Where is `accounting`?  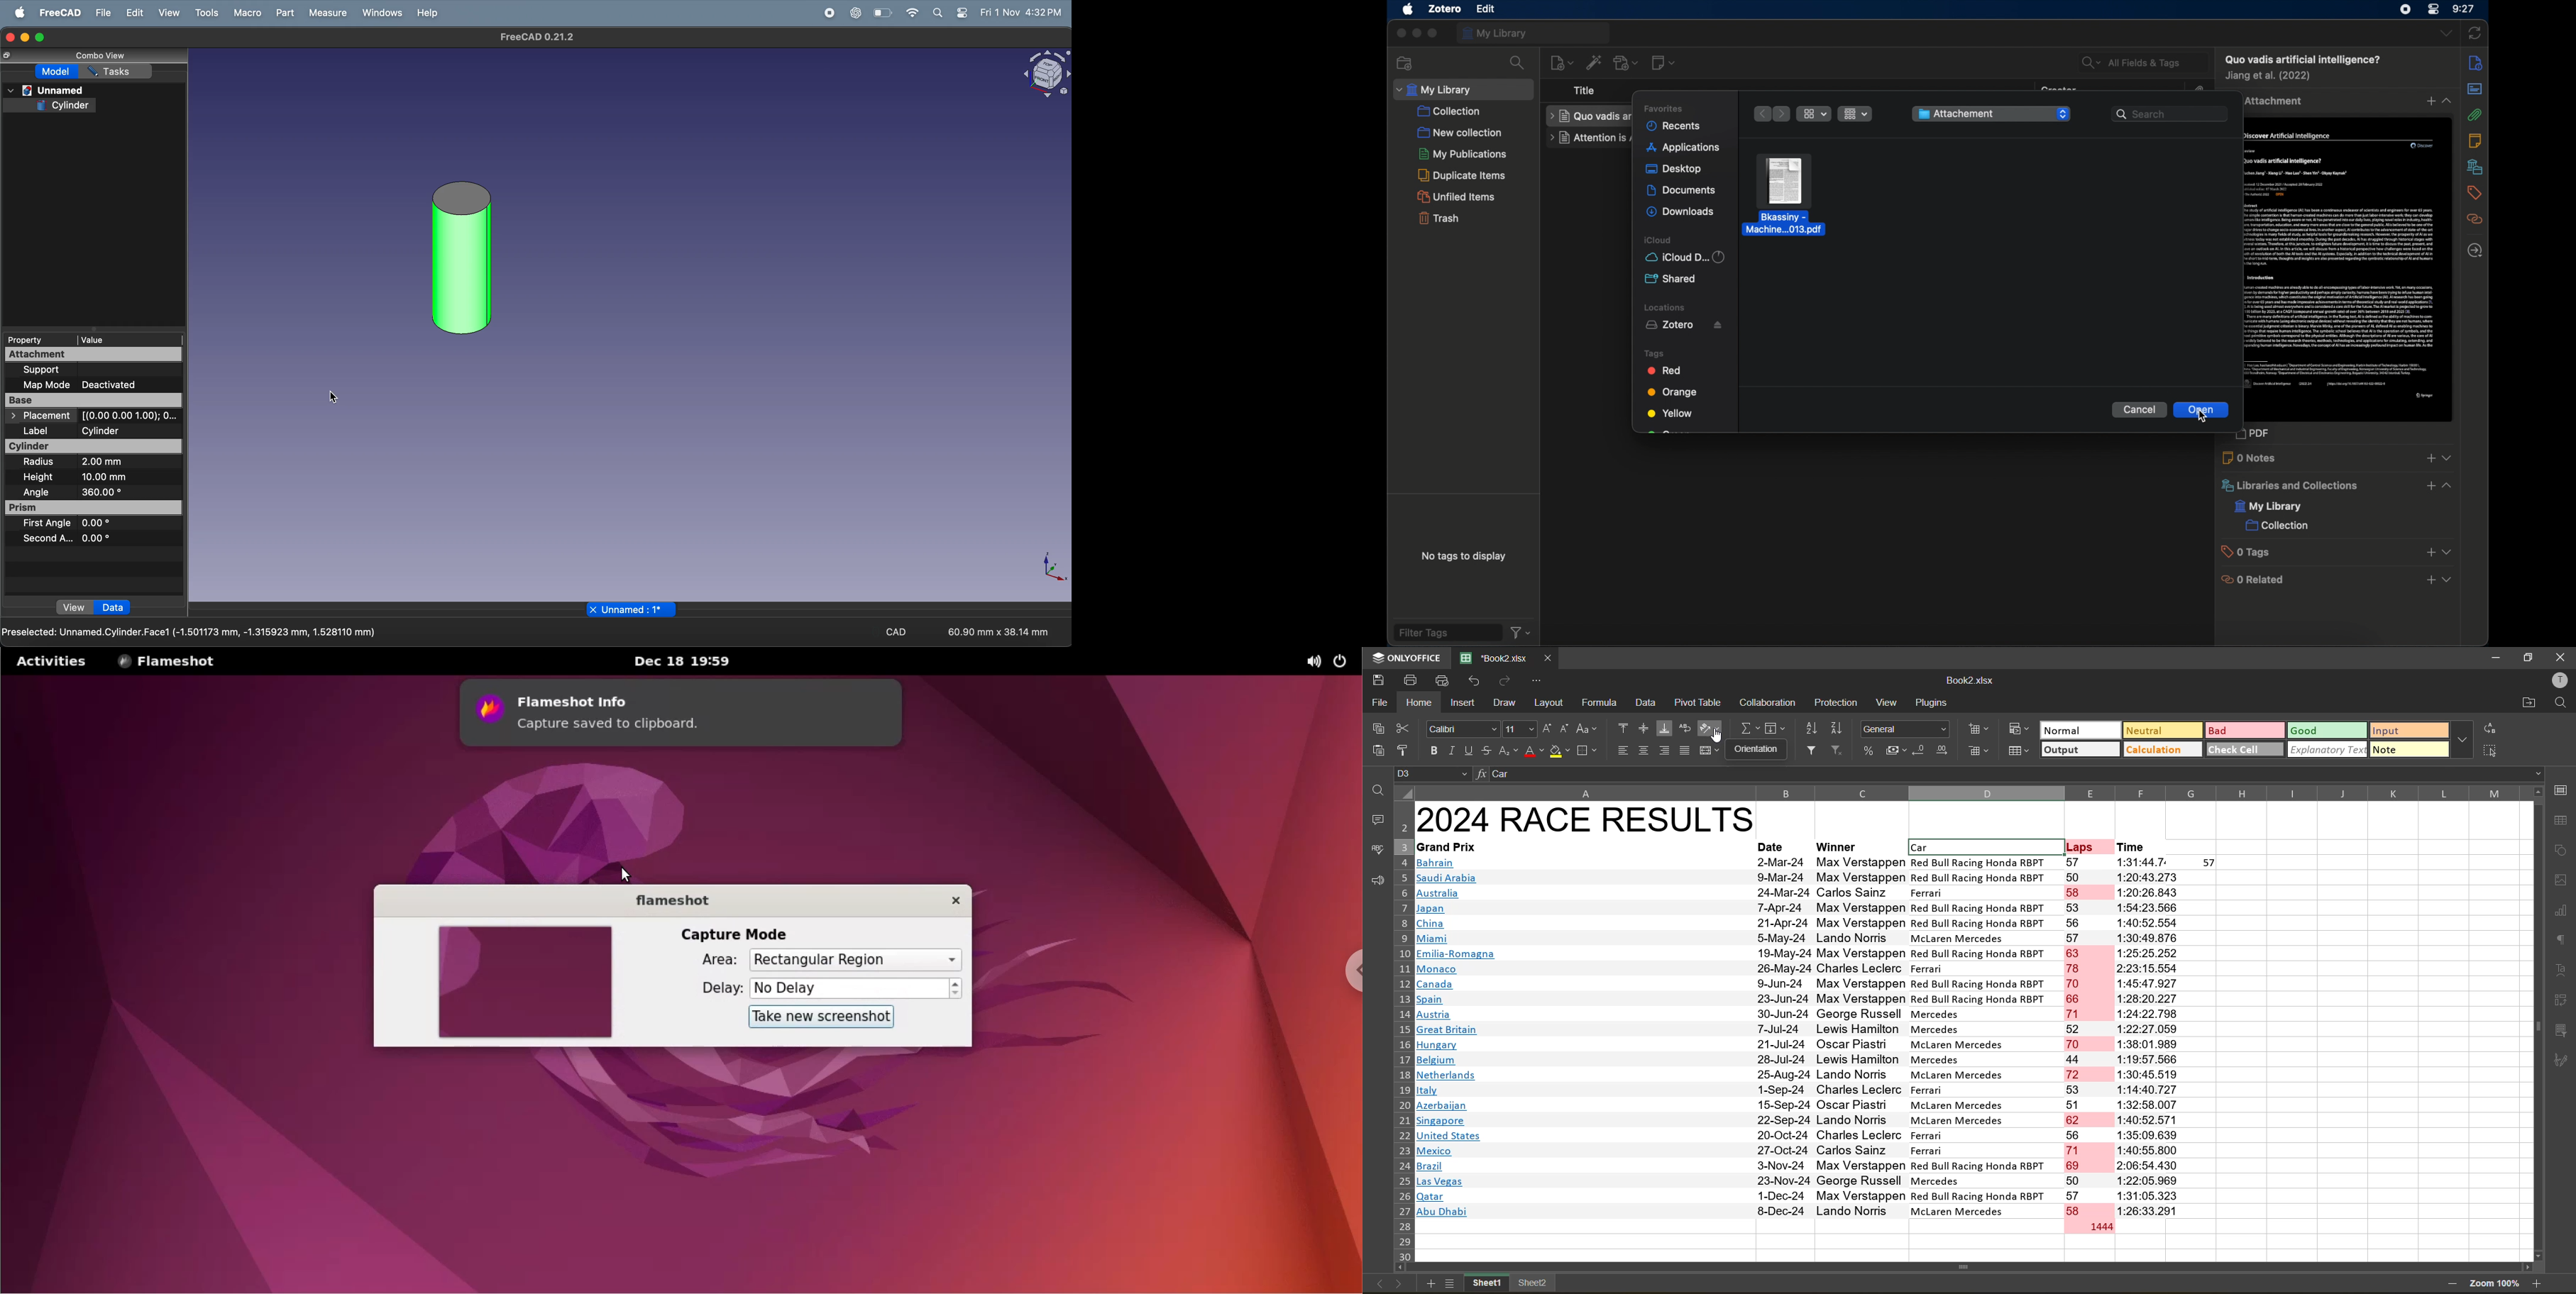
accounting is located at coordinates (1896, 751).